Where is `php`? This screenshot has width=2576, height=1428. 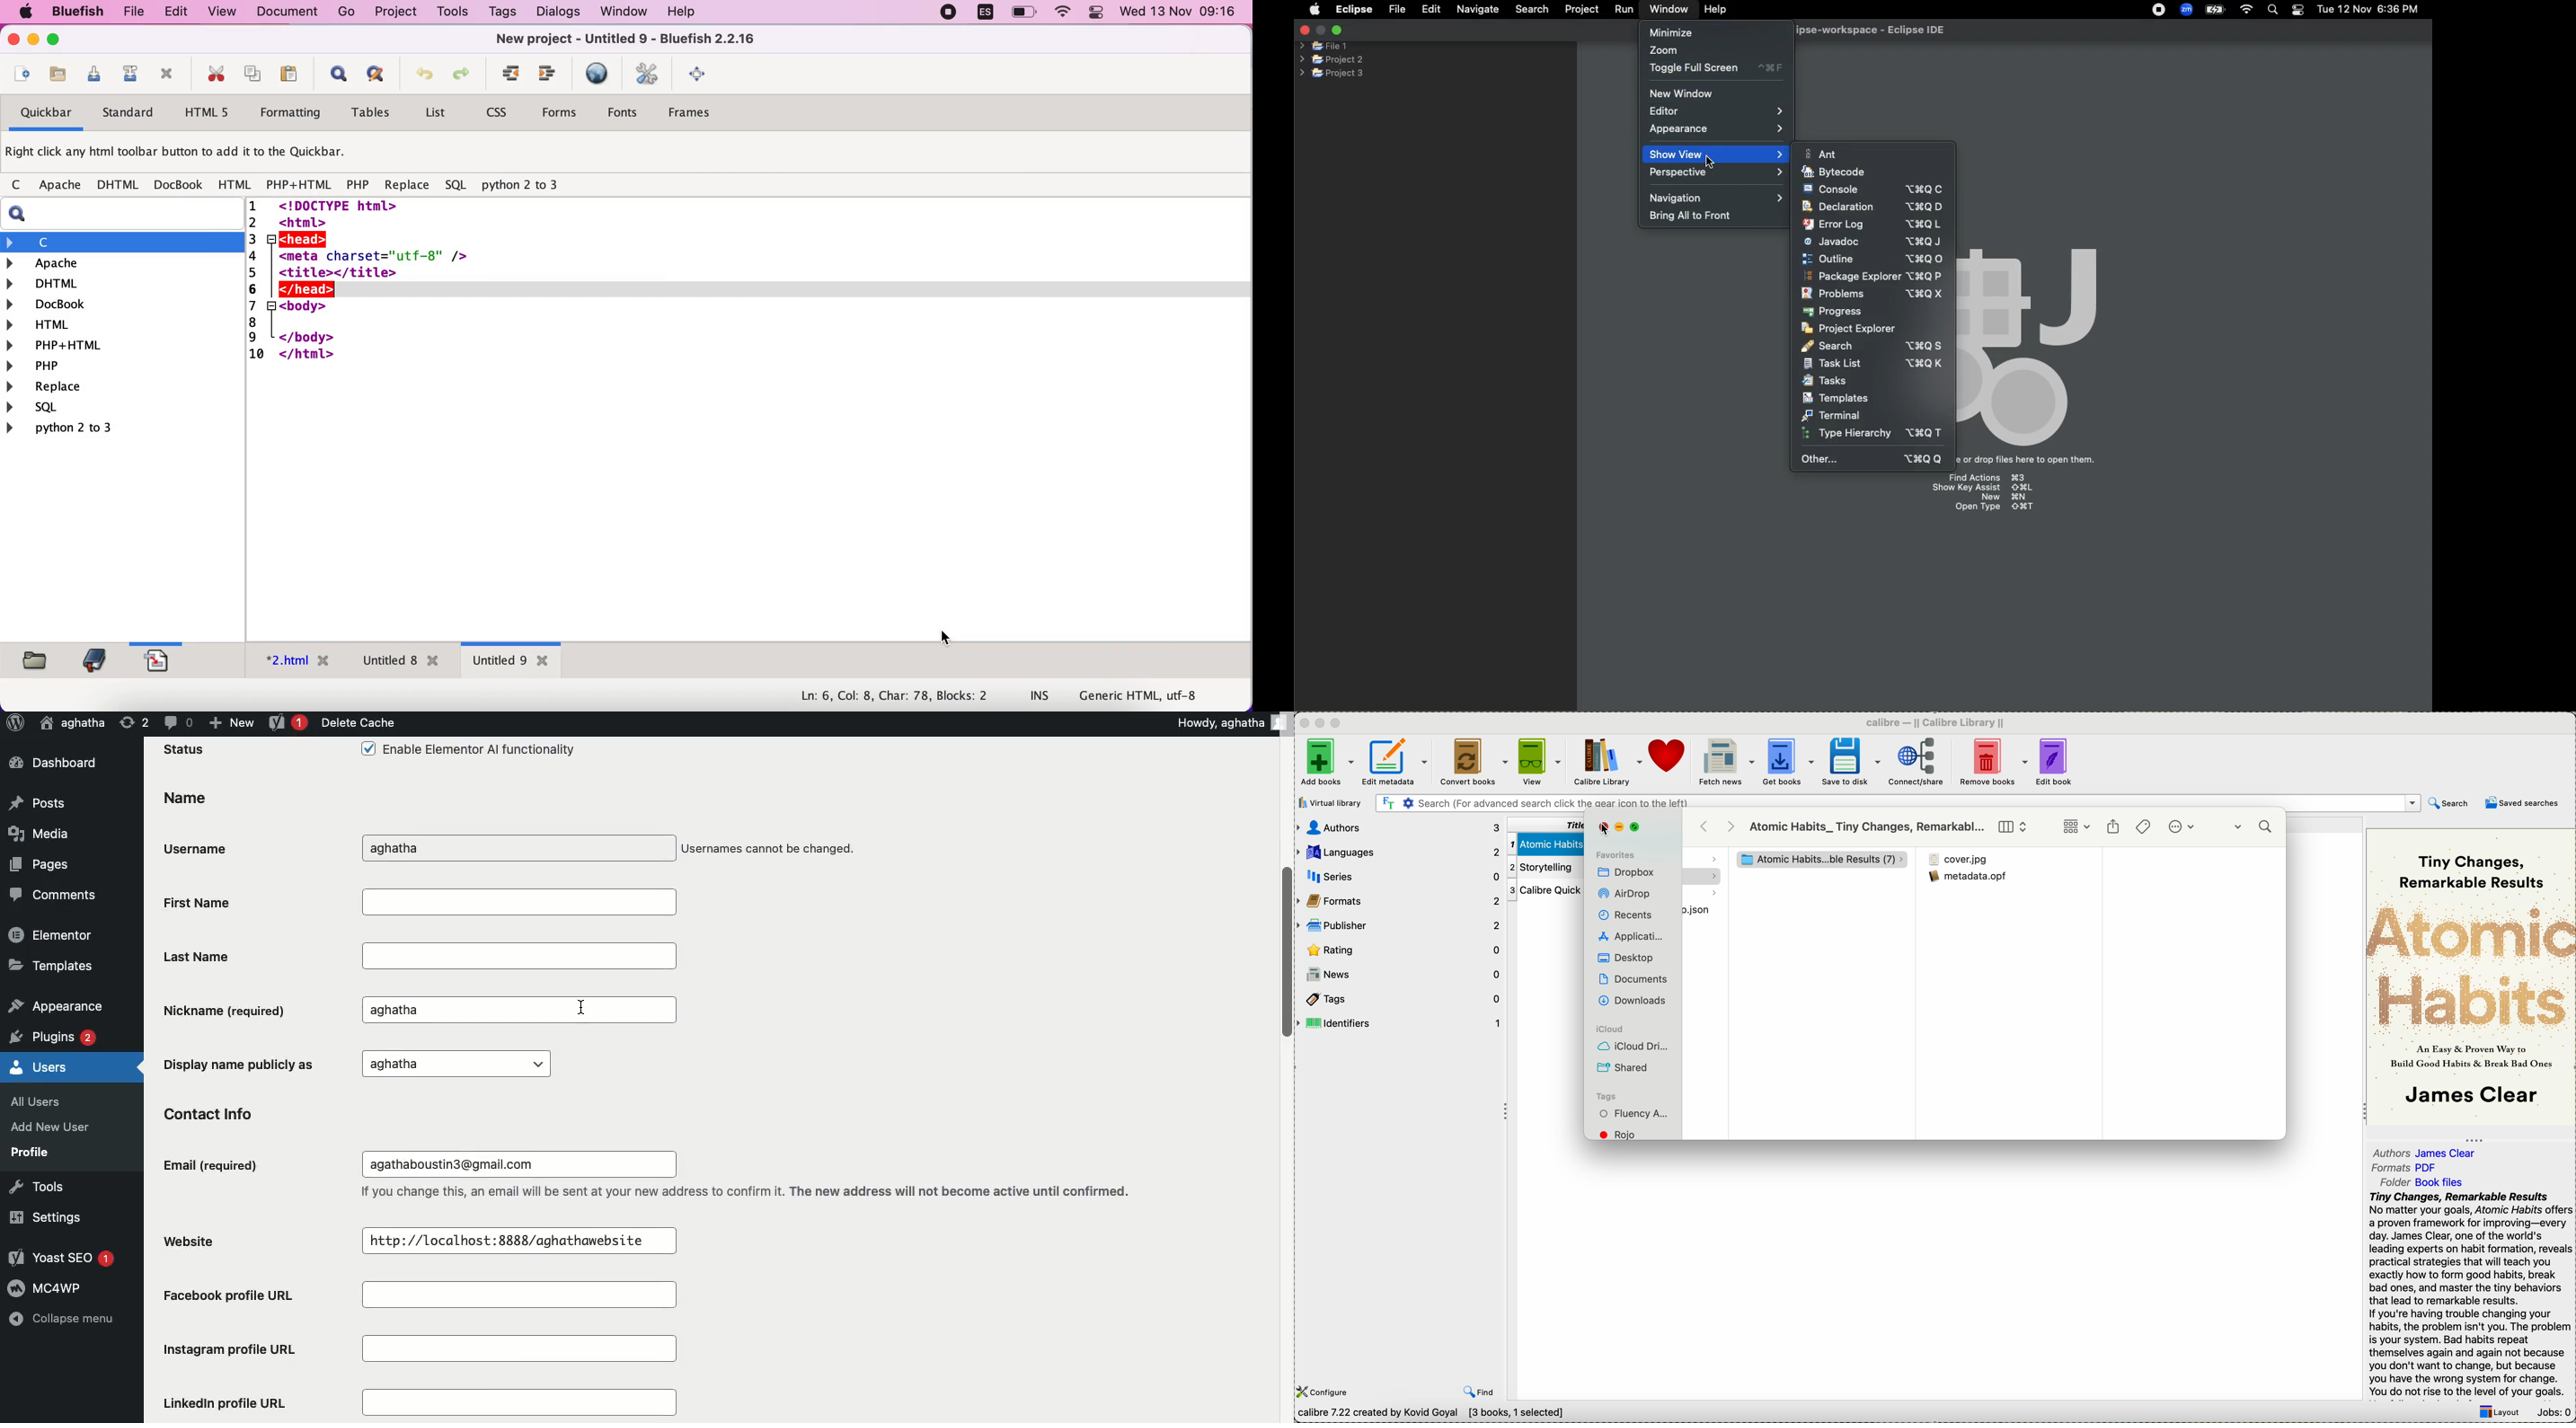 php is located at coordinates (359, 186).